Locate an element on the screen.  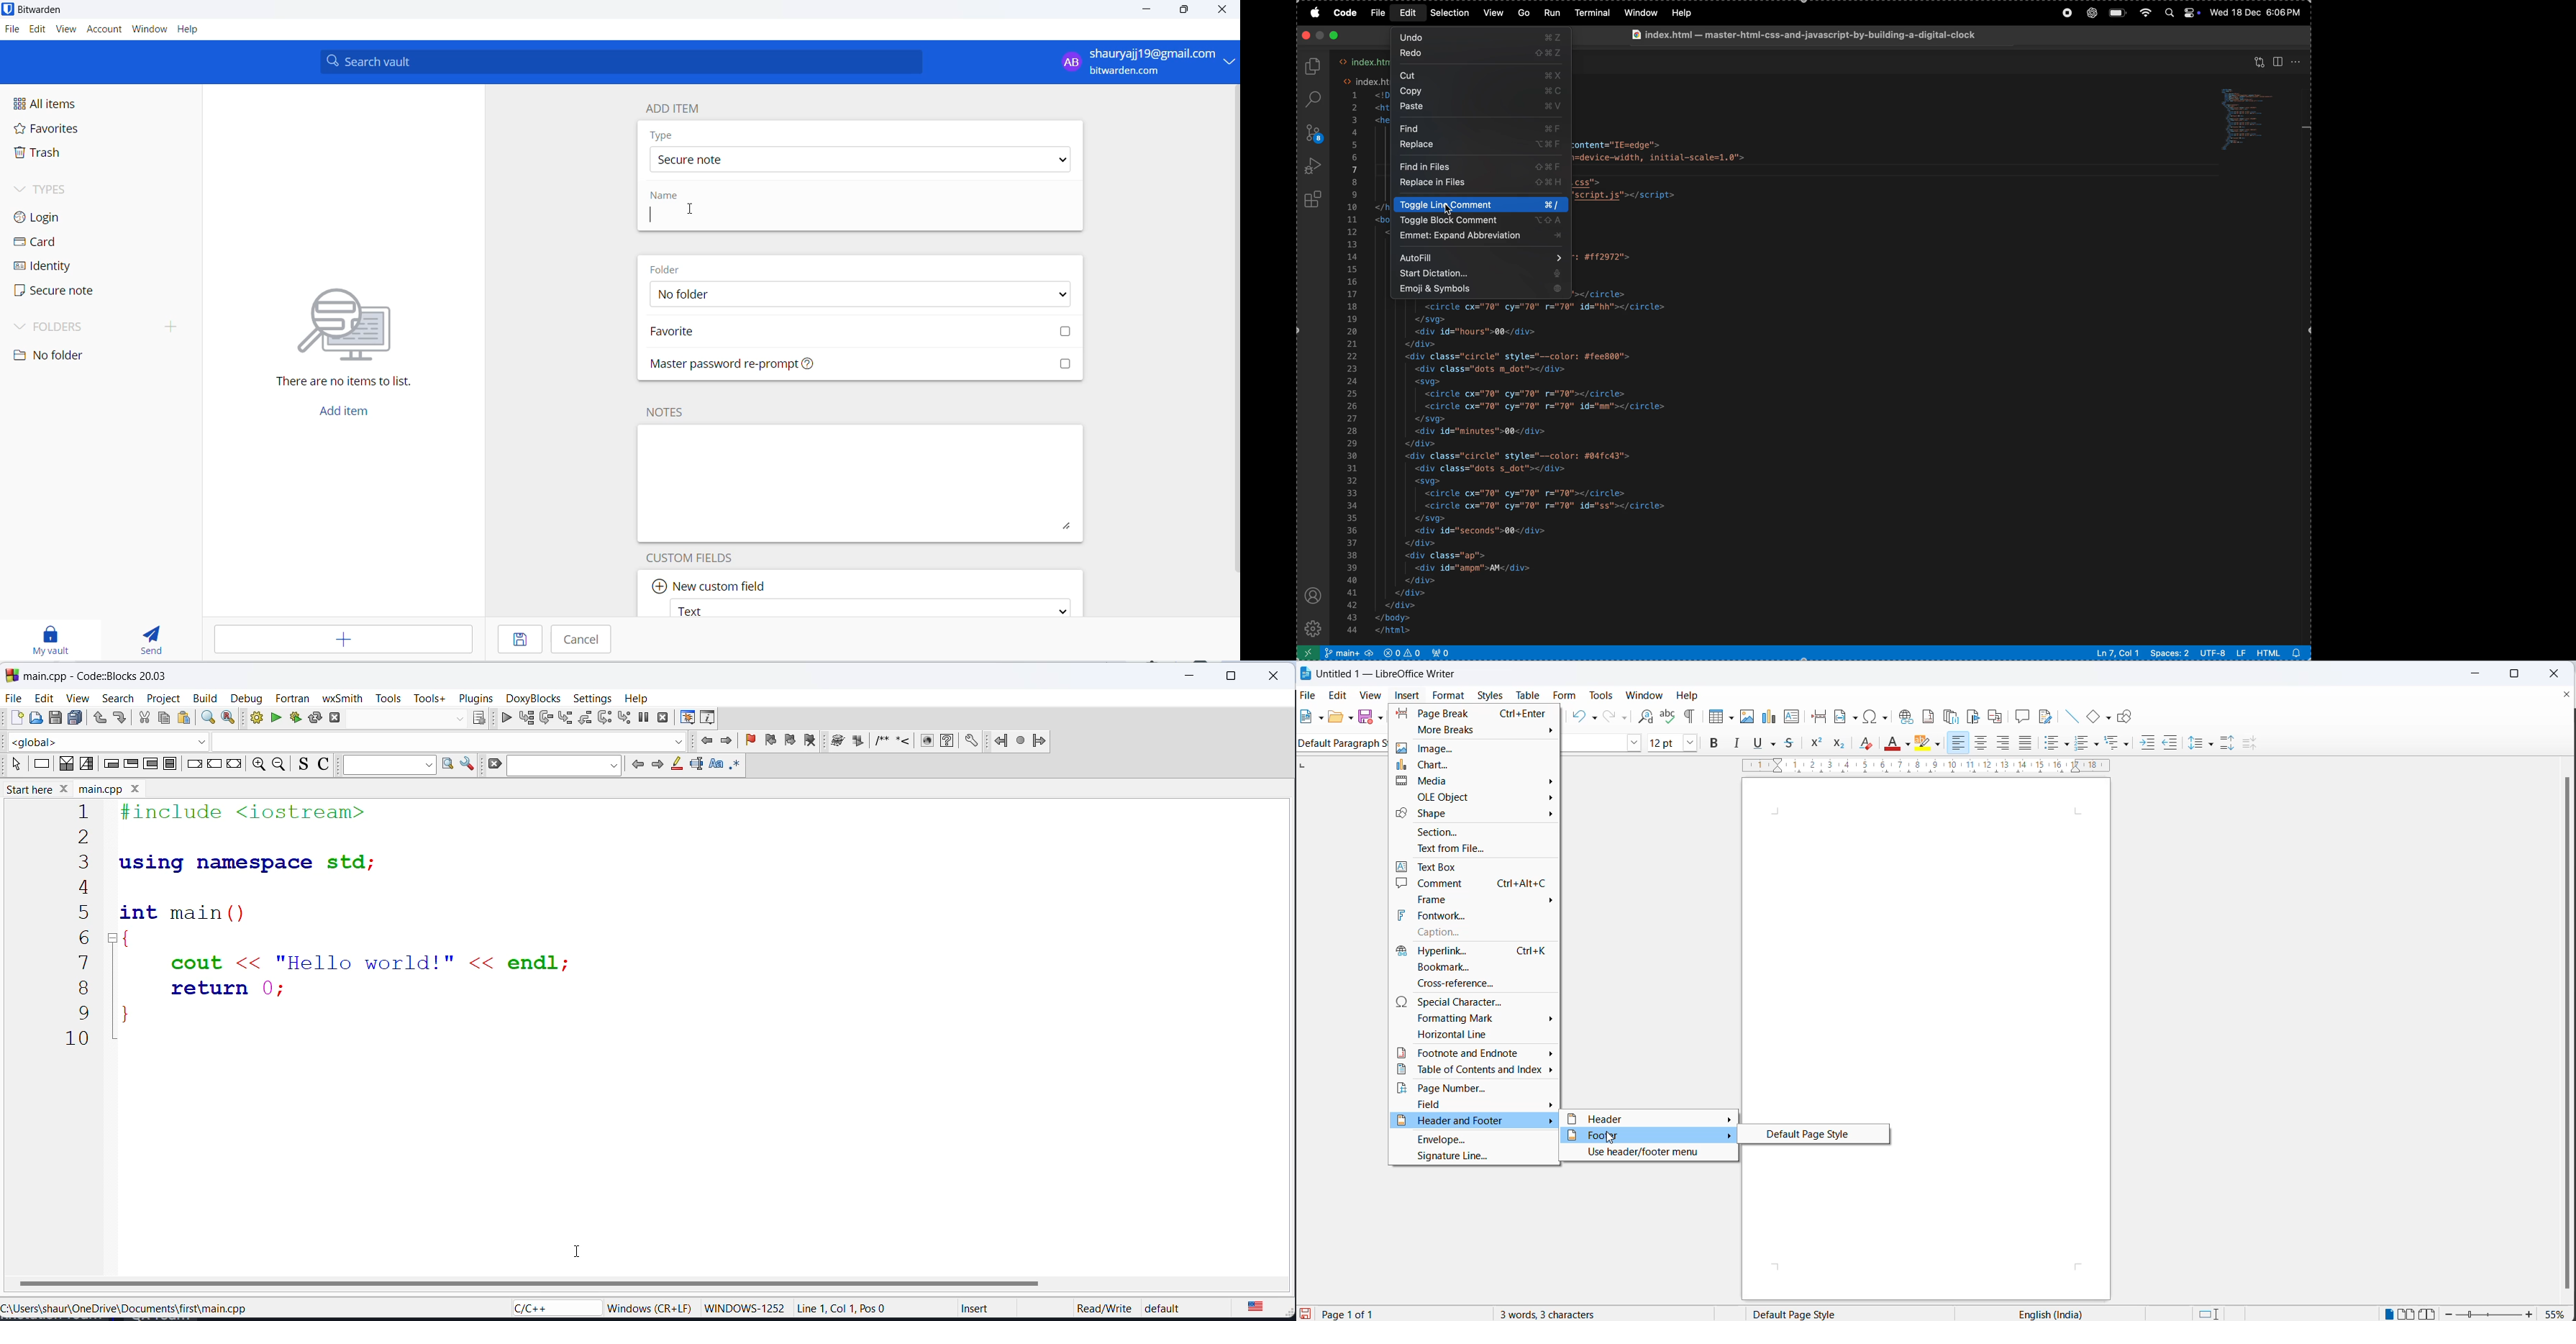
frame is located at coordinates (1473, 901).